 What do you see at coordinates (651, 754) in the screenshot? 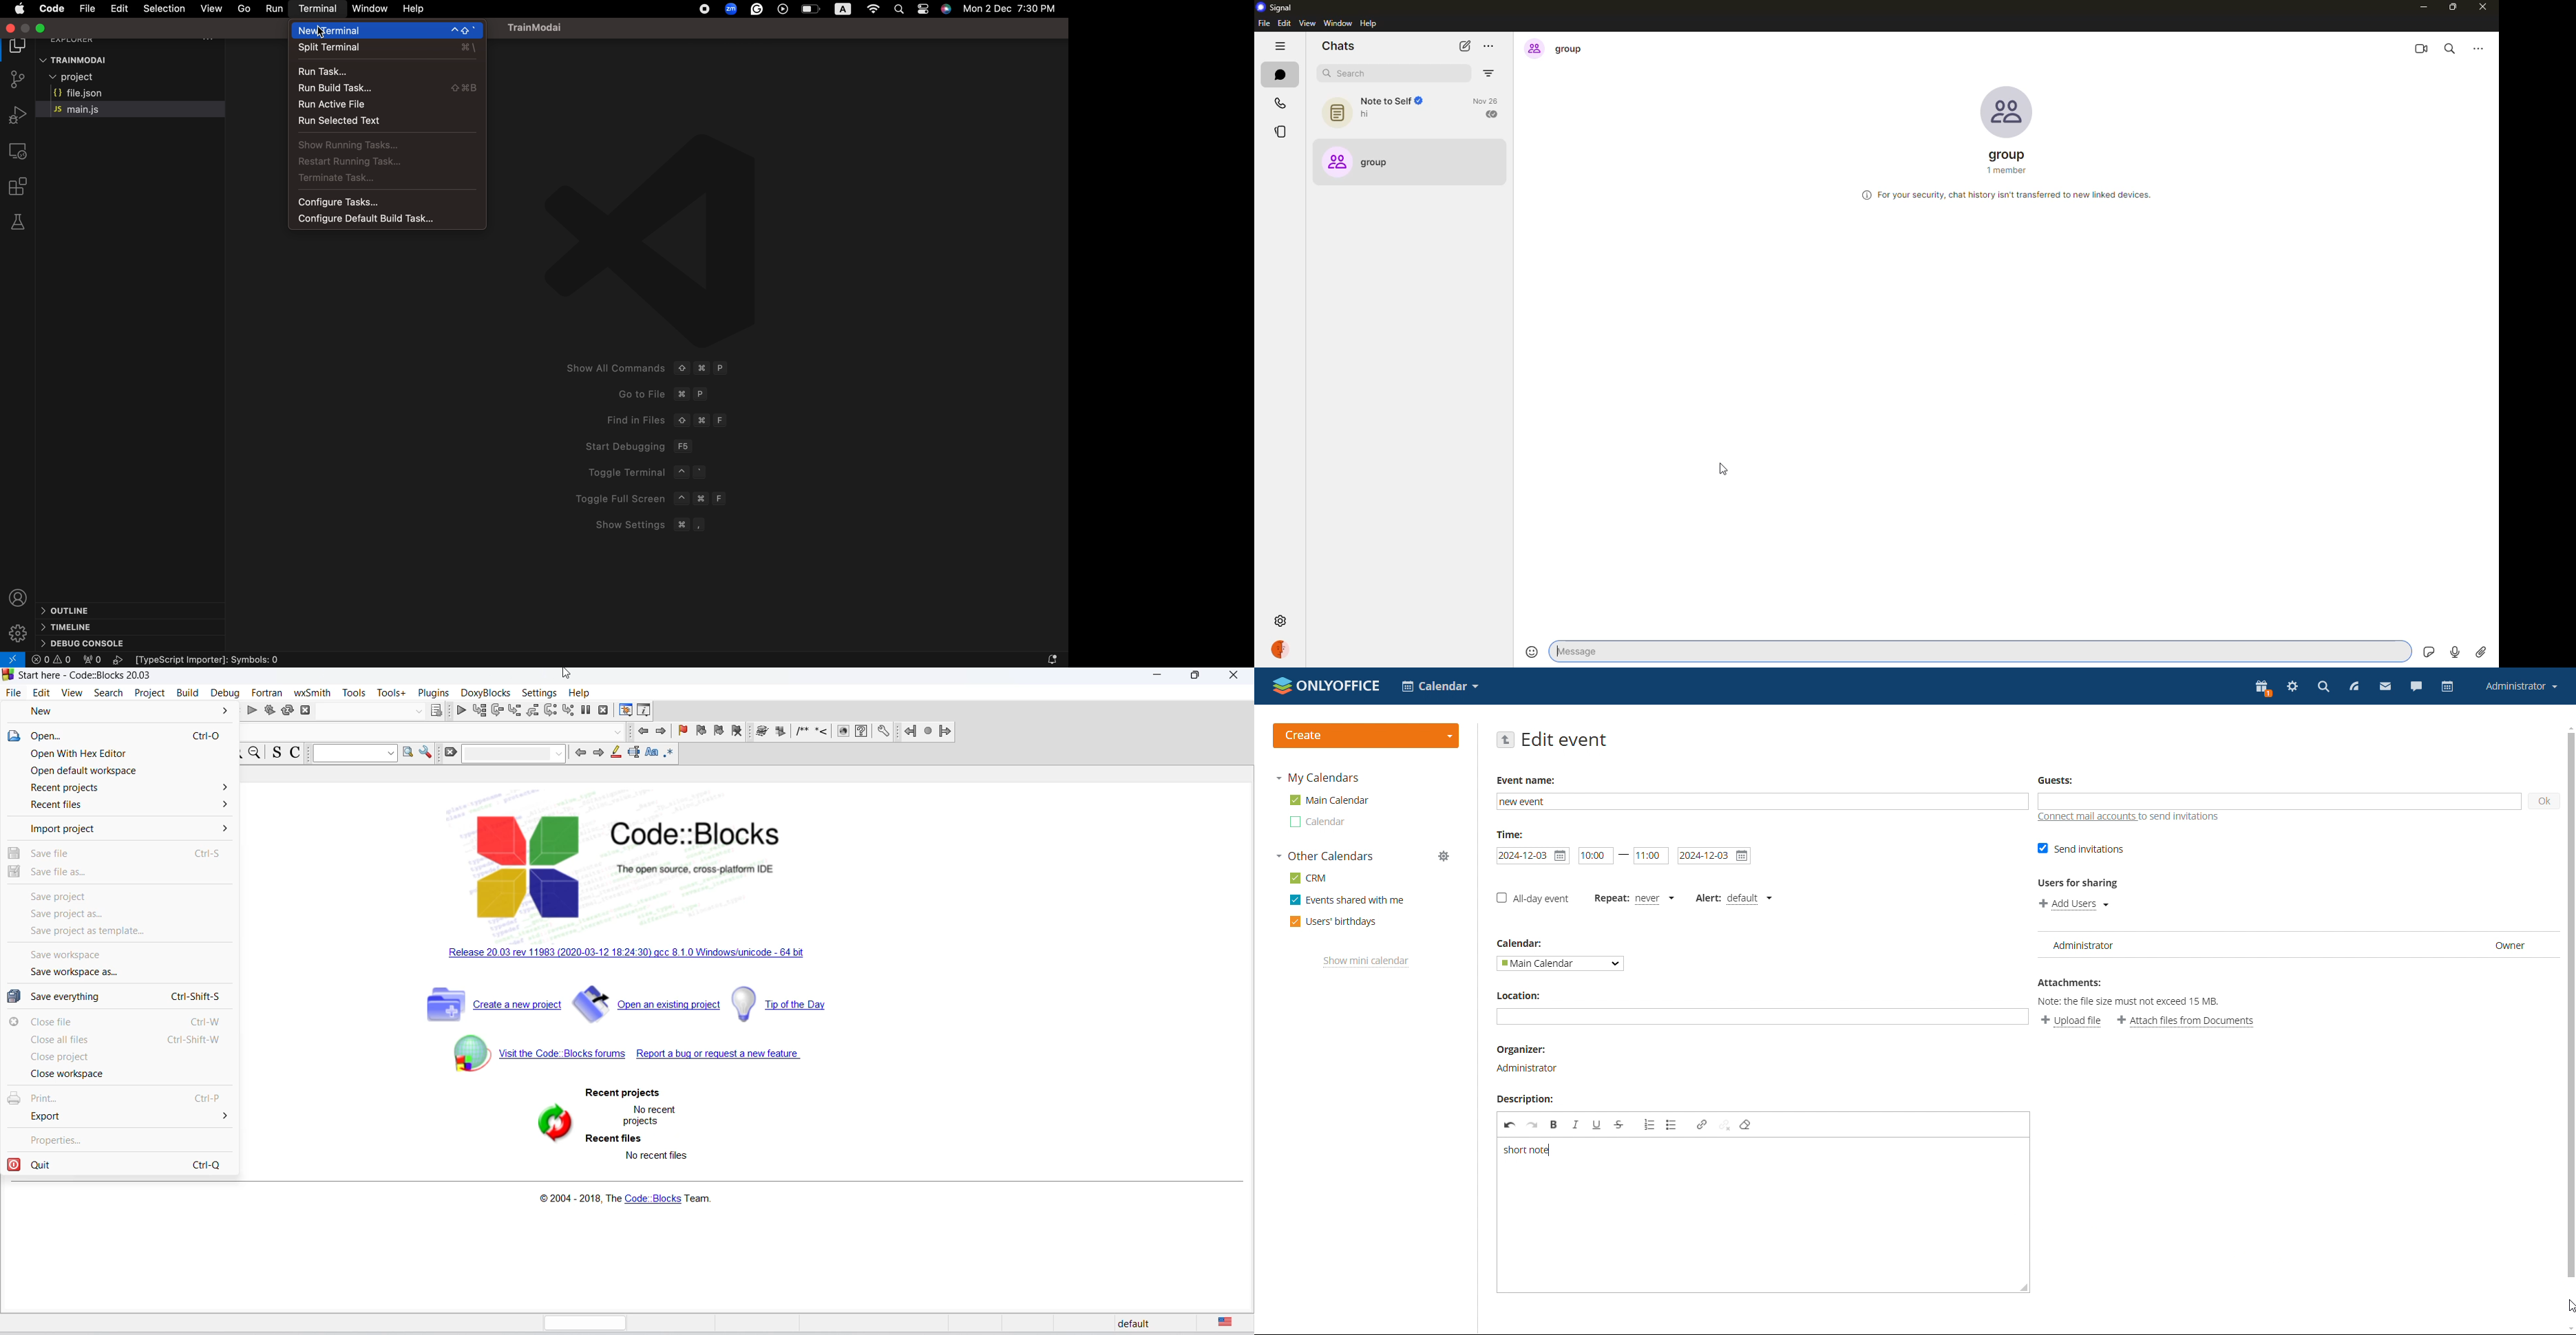
I see `match case` at bounding box center [651, 754].